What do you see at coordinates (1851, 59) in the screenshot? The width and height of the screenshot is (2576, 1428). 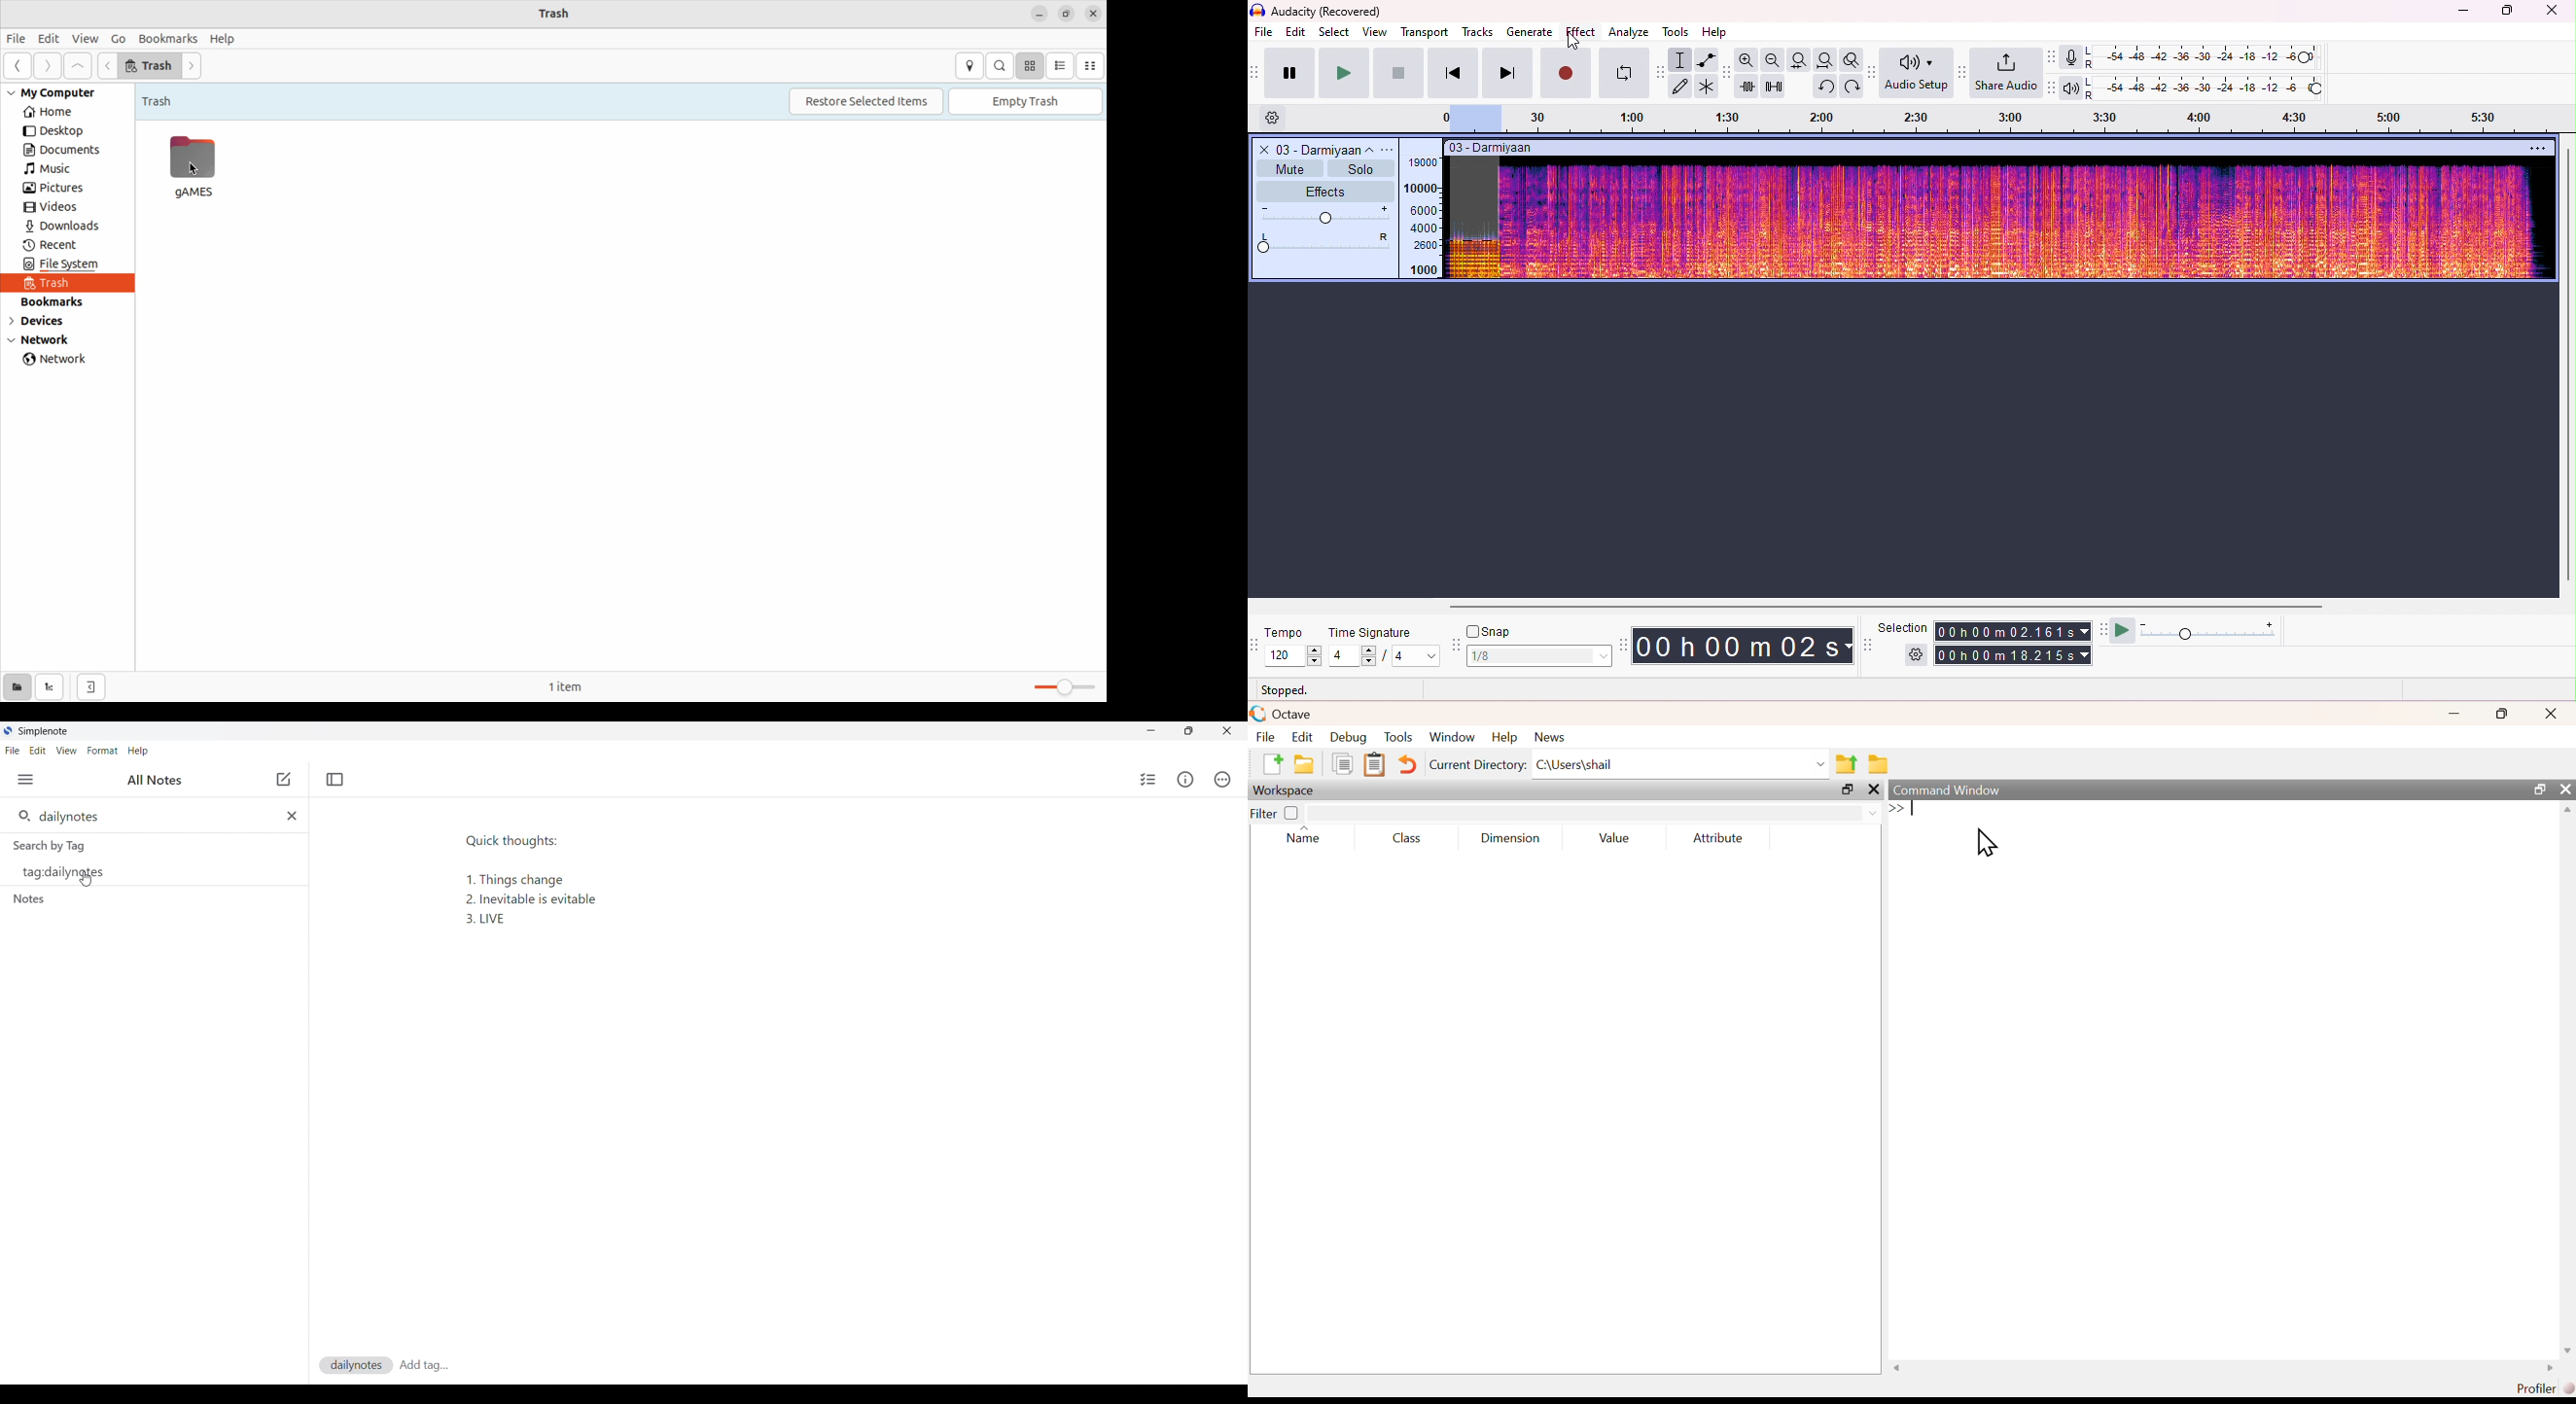 I see `toggle zoom` at bounding box center [1851, 59].